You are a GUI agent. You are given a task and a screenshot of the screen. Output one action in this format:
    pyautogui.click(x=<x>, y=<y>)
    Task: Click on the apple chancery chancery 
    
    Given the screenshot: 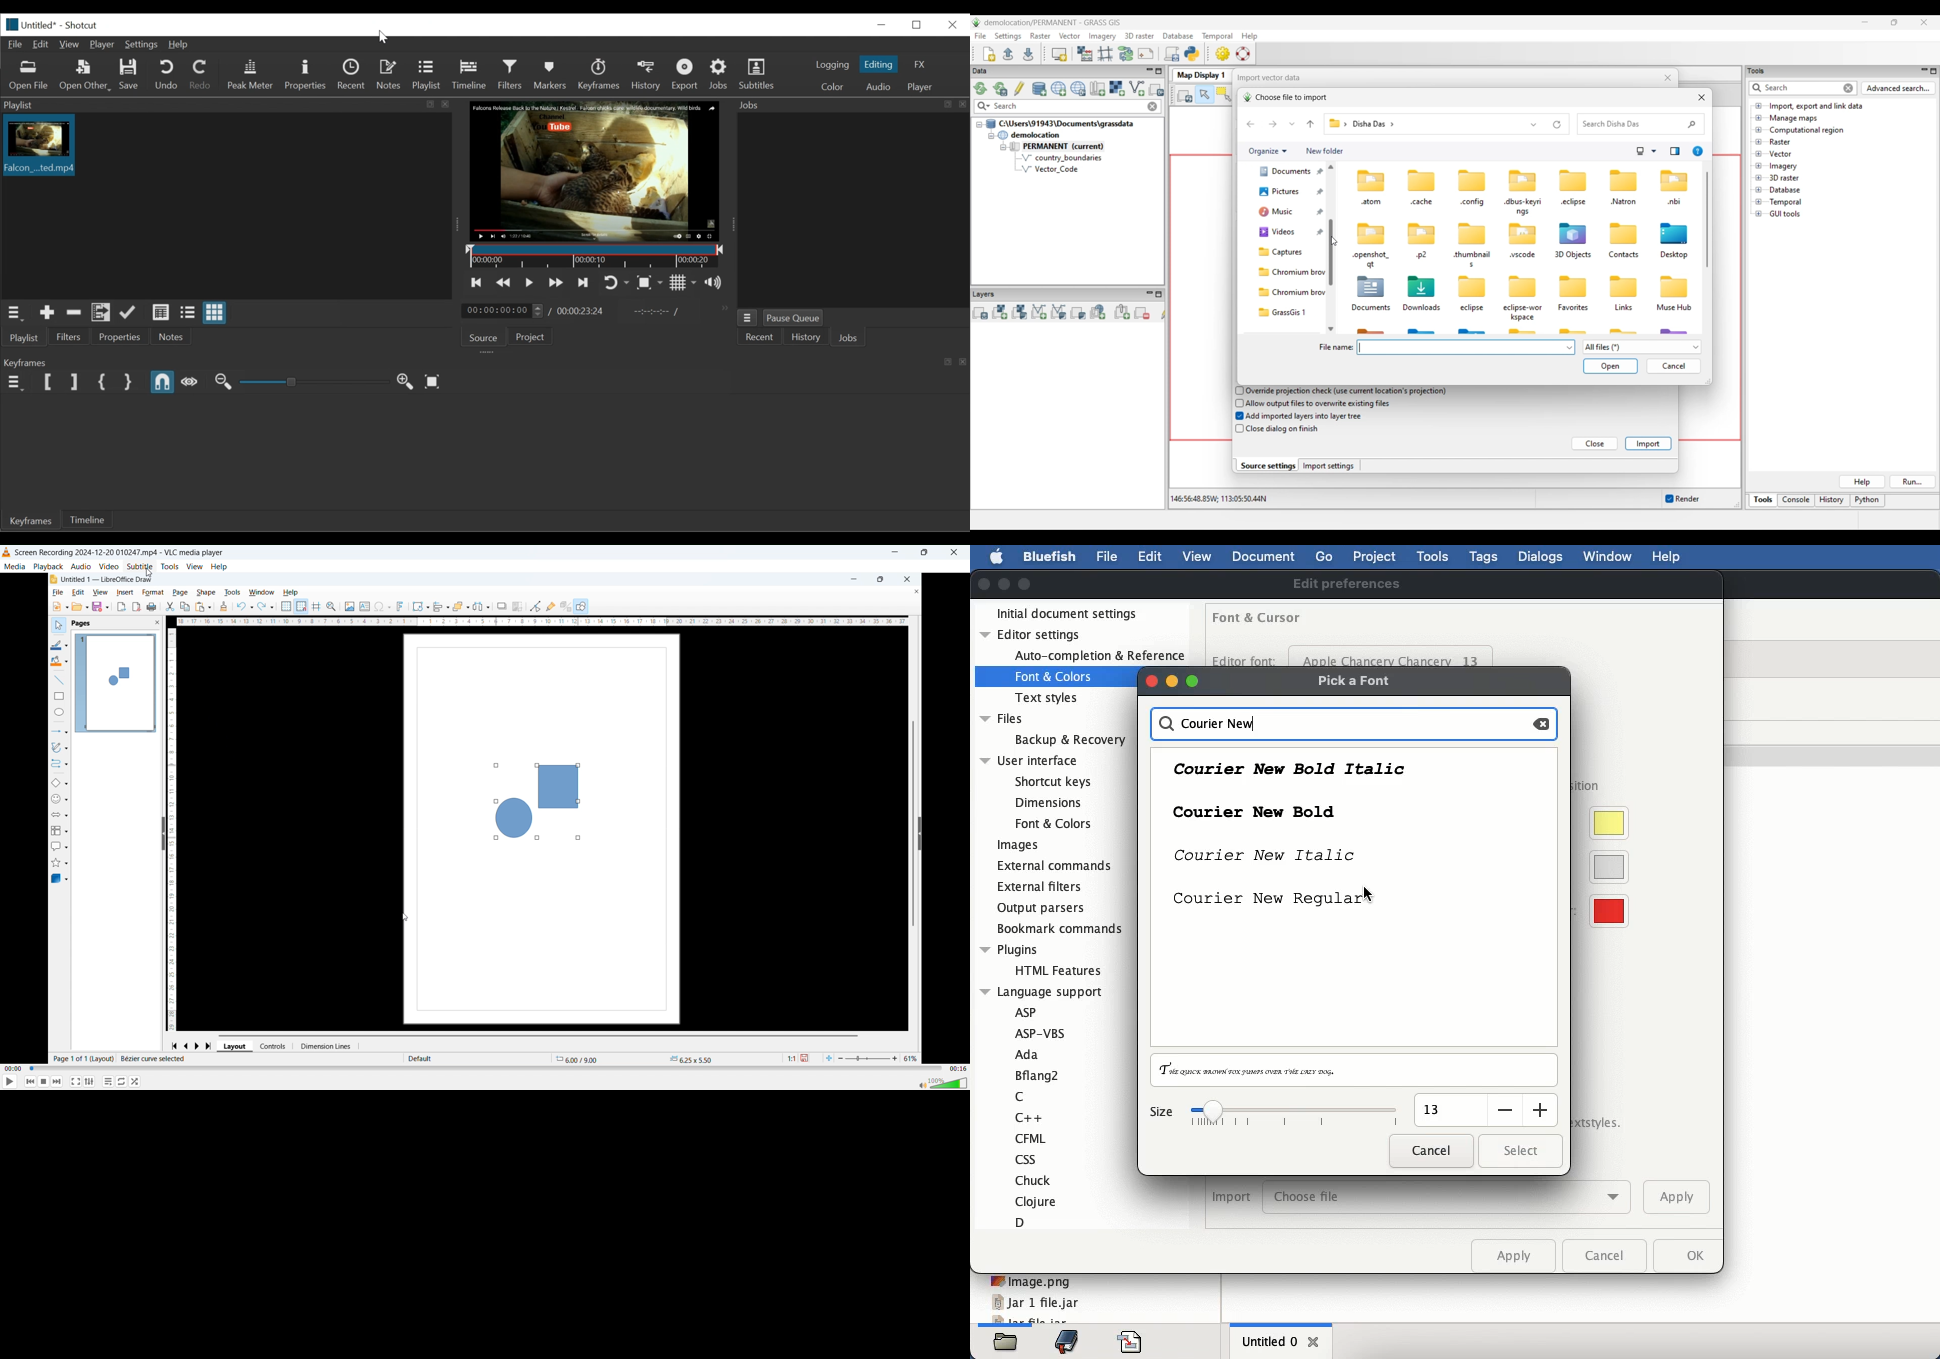 What is the action you would take?
    pyautogui.click(x=1394, y=657)
    